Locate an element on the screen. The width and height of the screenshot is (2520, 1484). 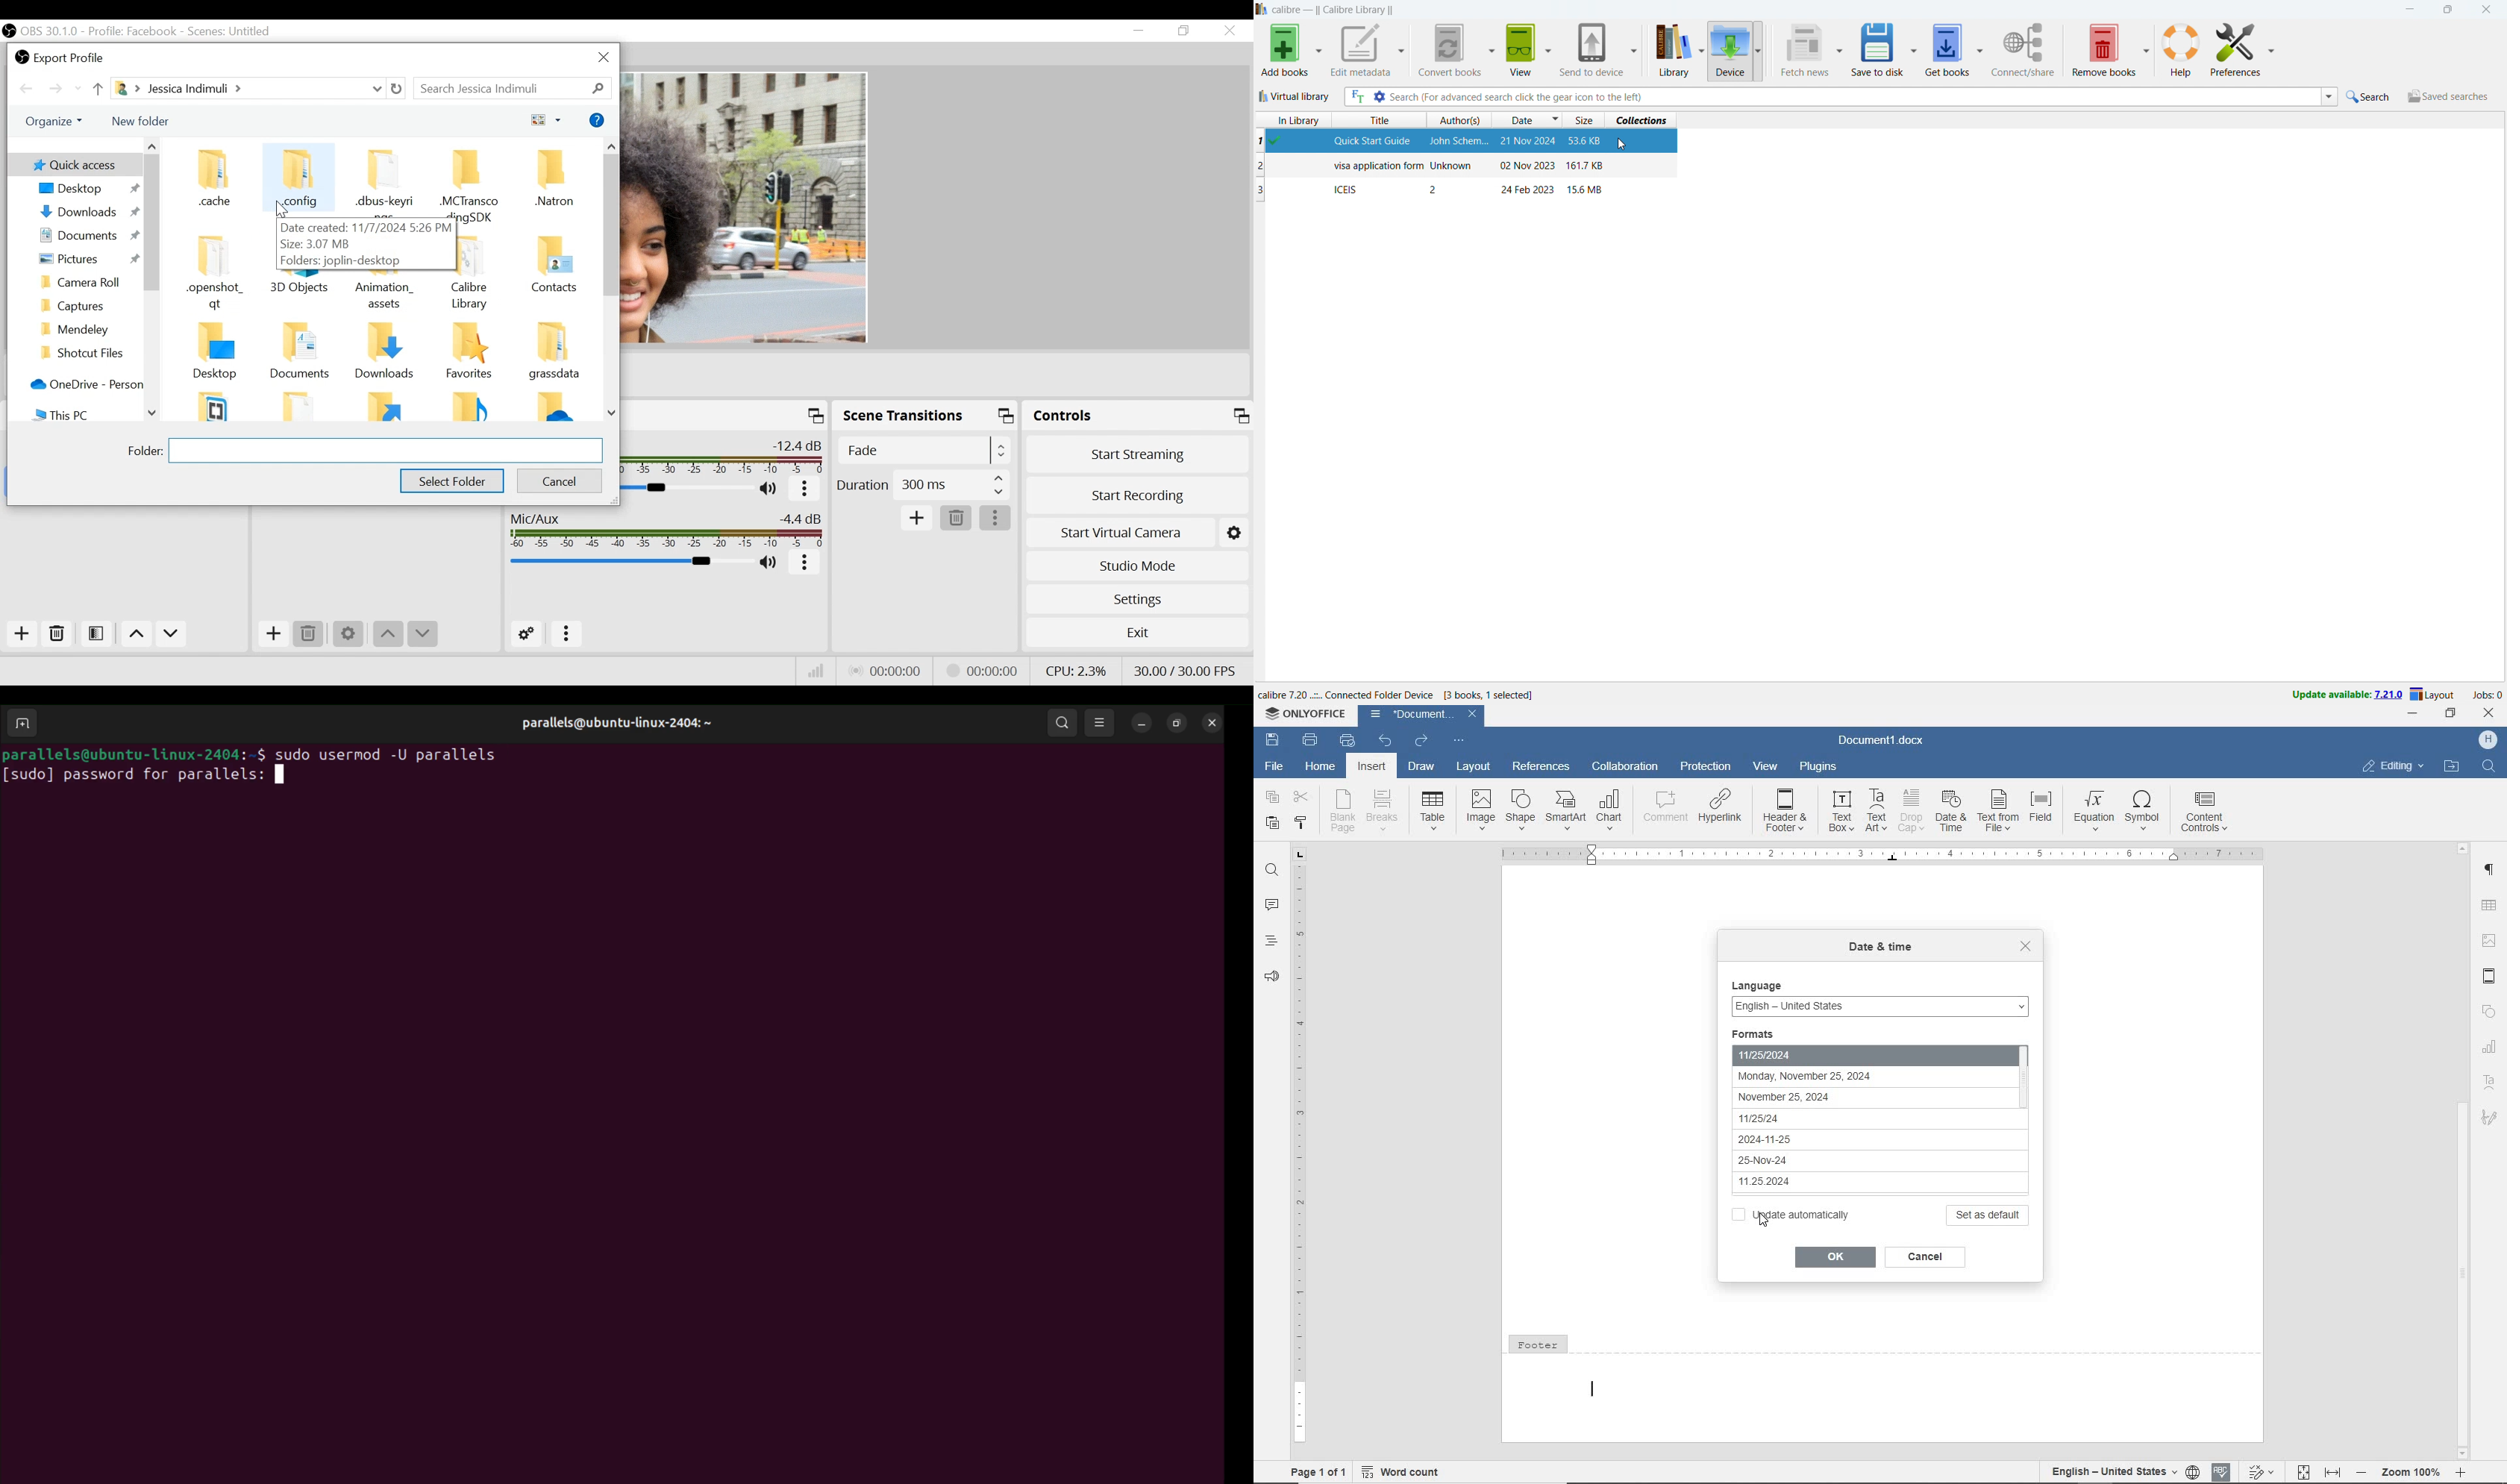
view is located at coordinates (1765, 765).